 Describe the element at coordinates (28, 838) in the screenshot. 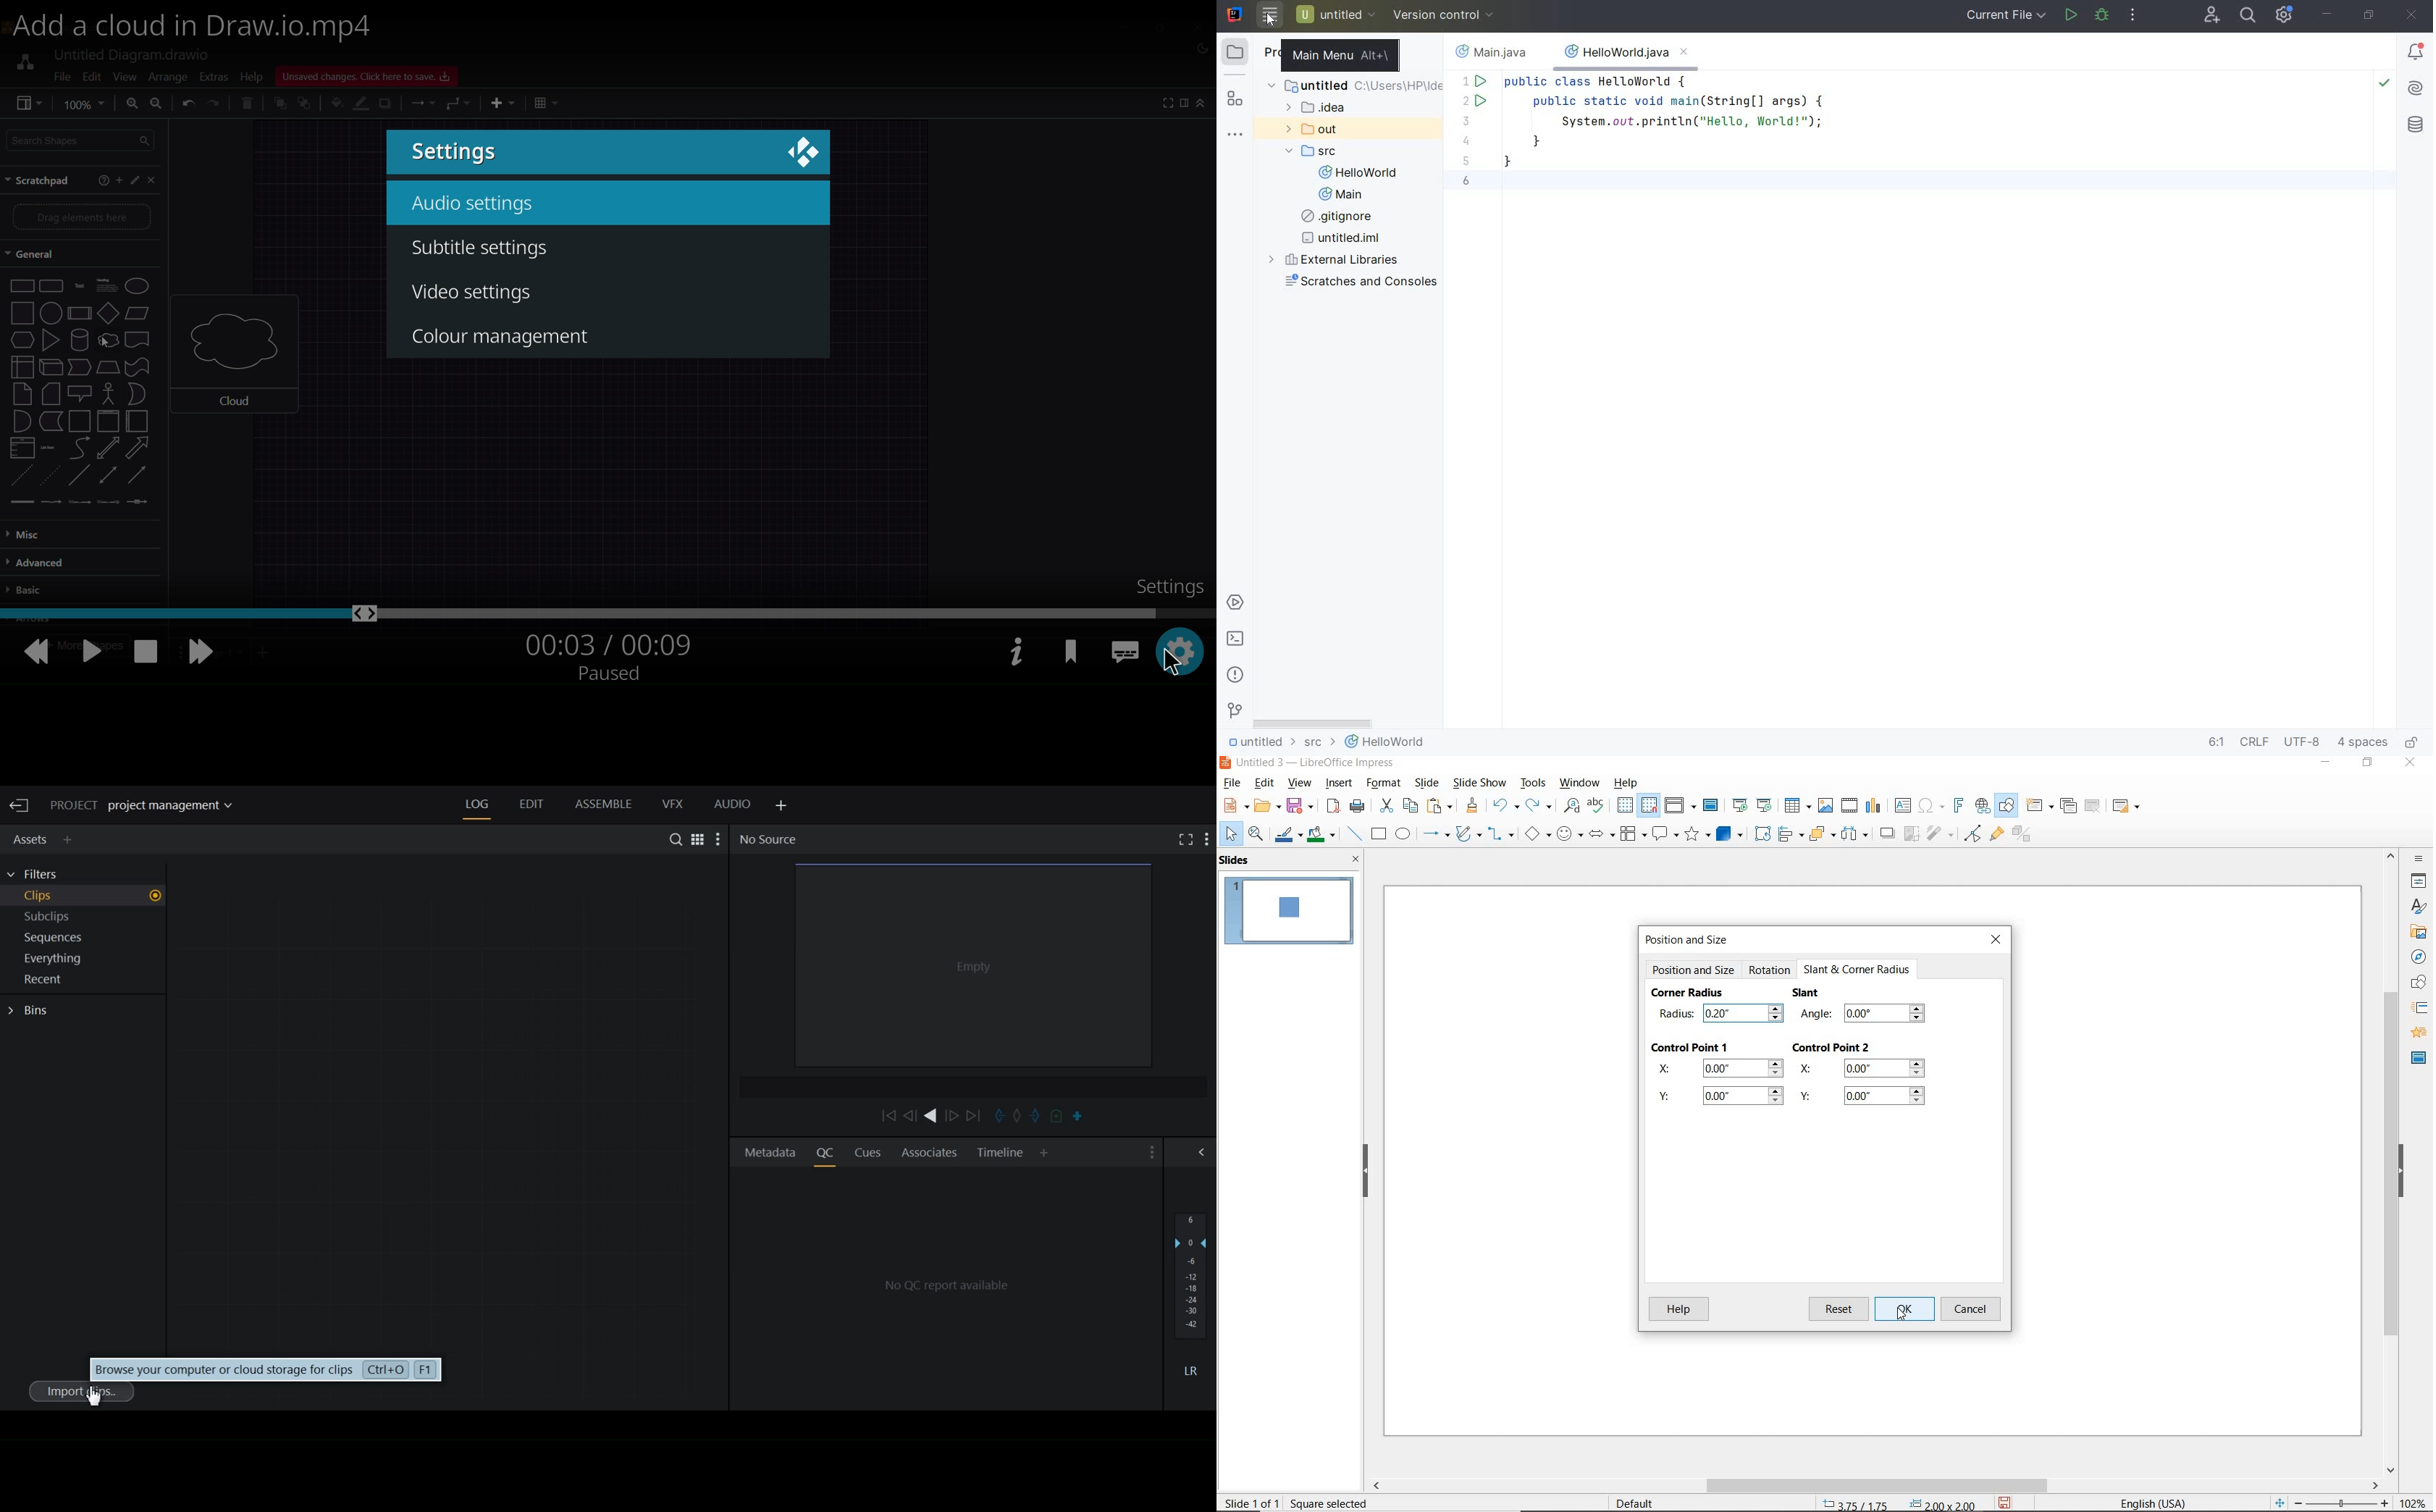

I see `Assets` at that location.